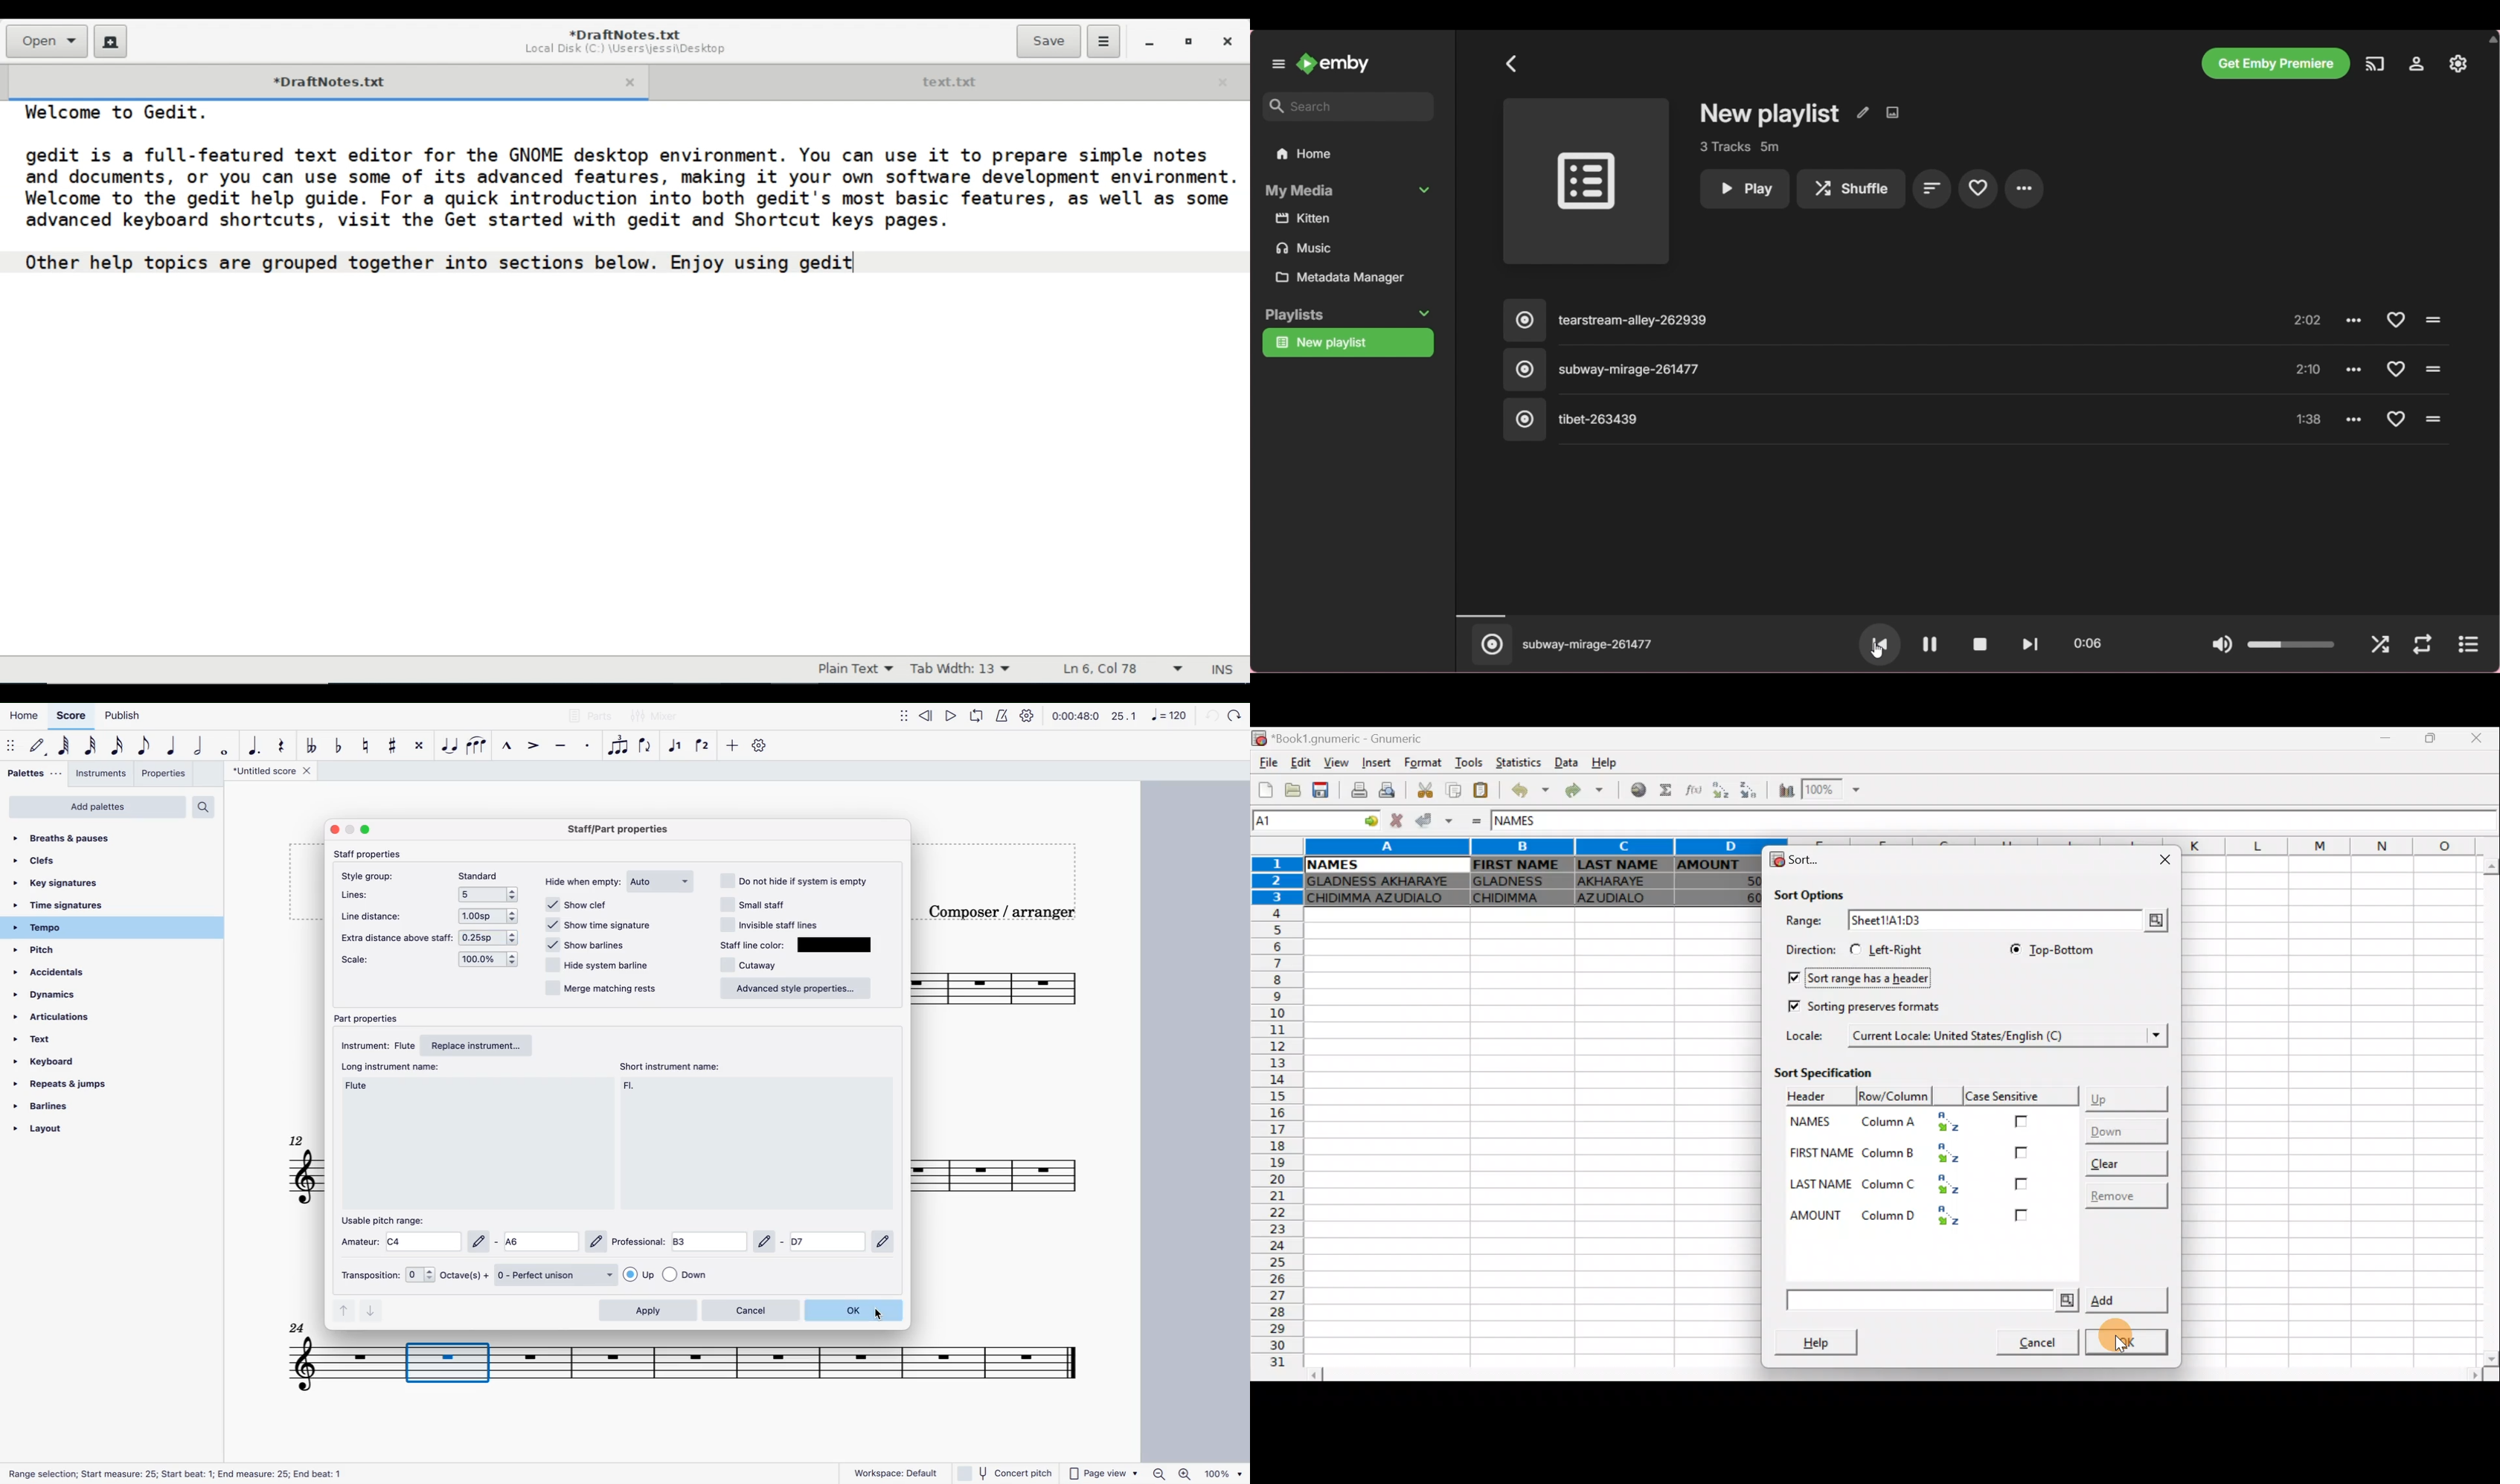 The width and height of the screenshot is (2520, 1484). What do you see at coordinates (2125, 1160) in the screenshot?
I see `Clear` at bounding box center [2125, 1160].